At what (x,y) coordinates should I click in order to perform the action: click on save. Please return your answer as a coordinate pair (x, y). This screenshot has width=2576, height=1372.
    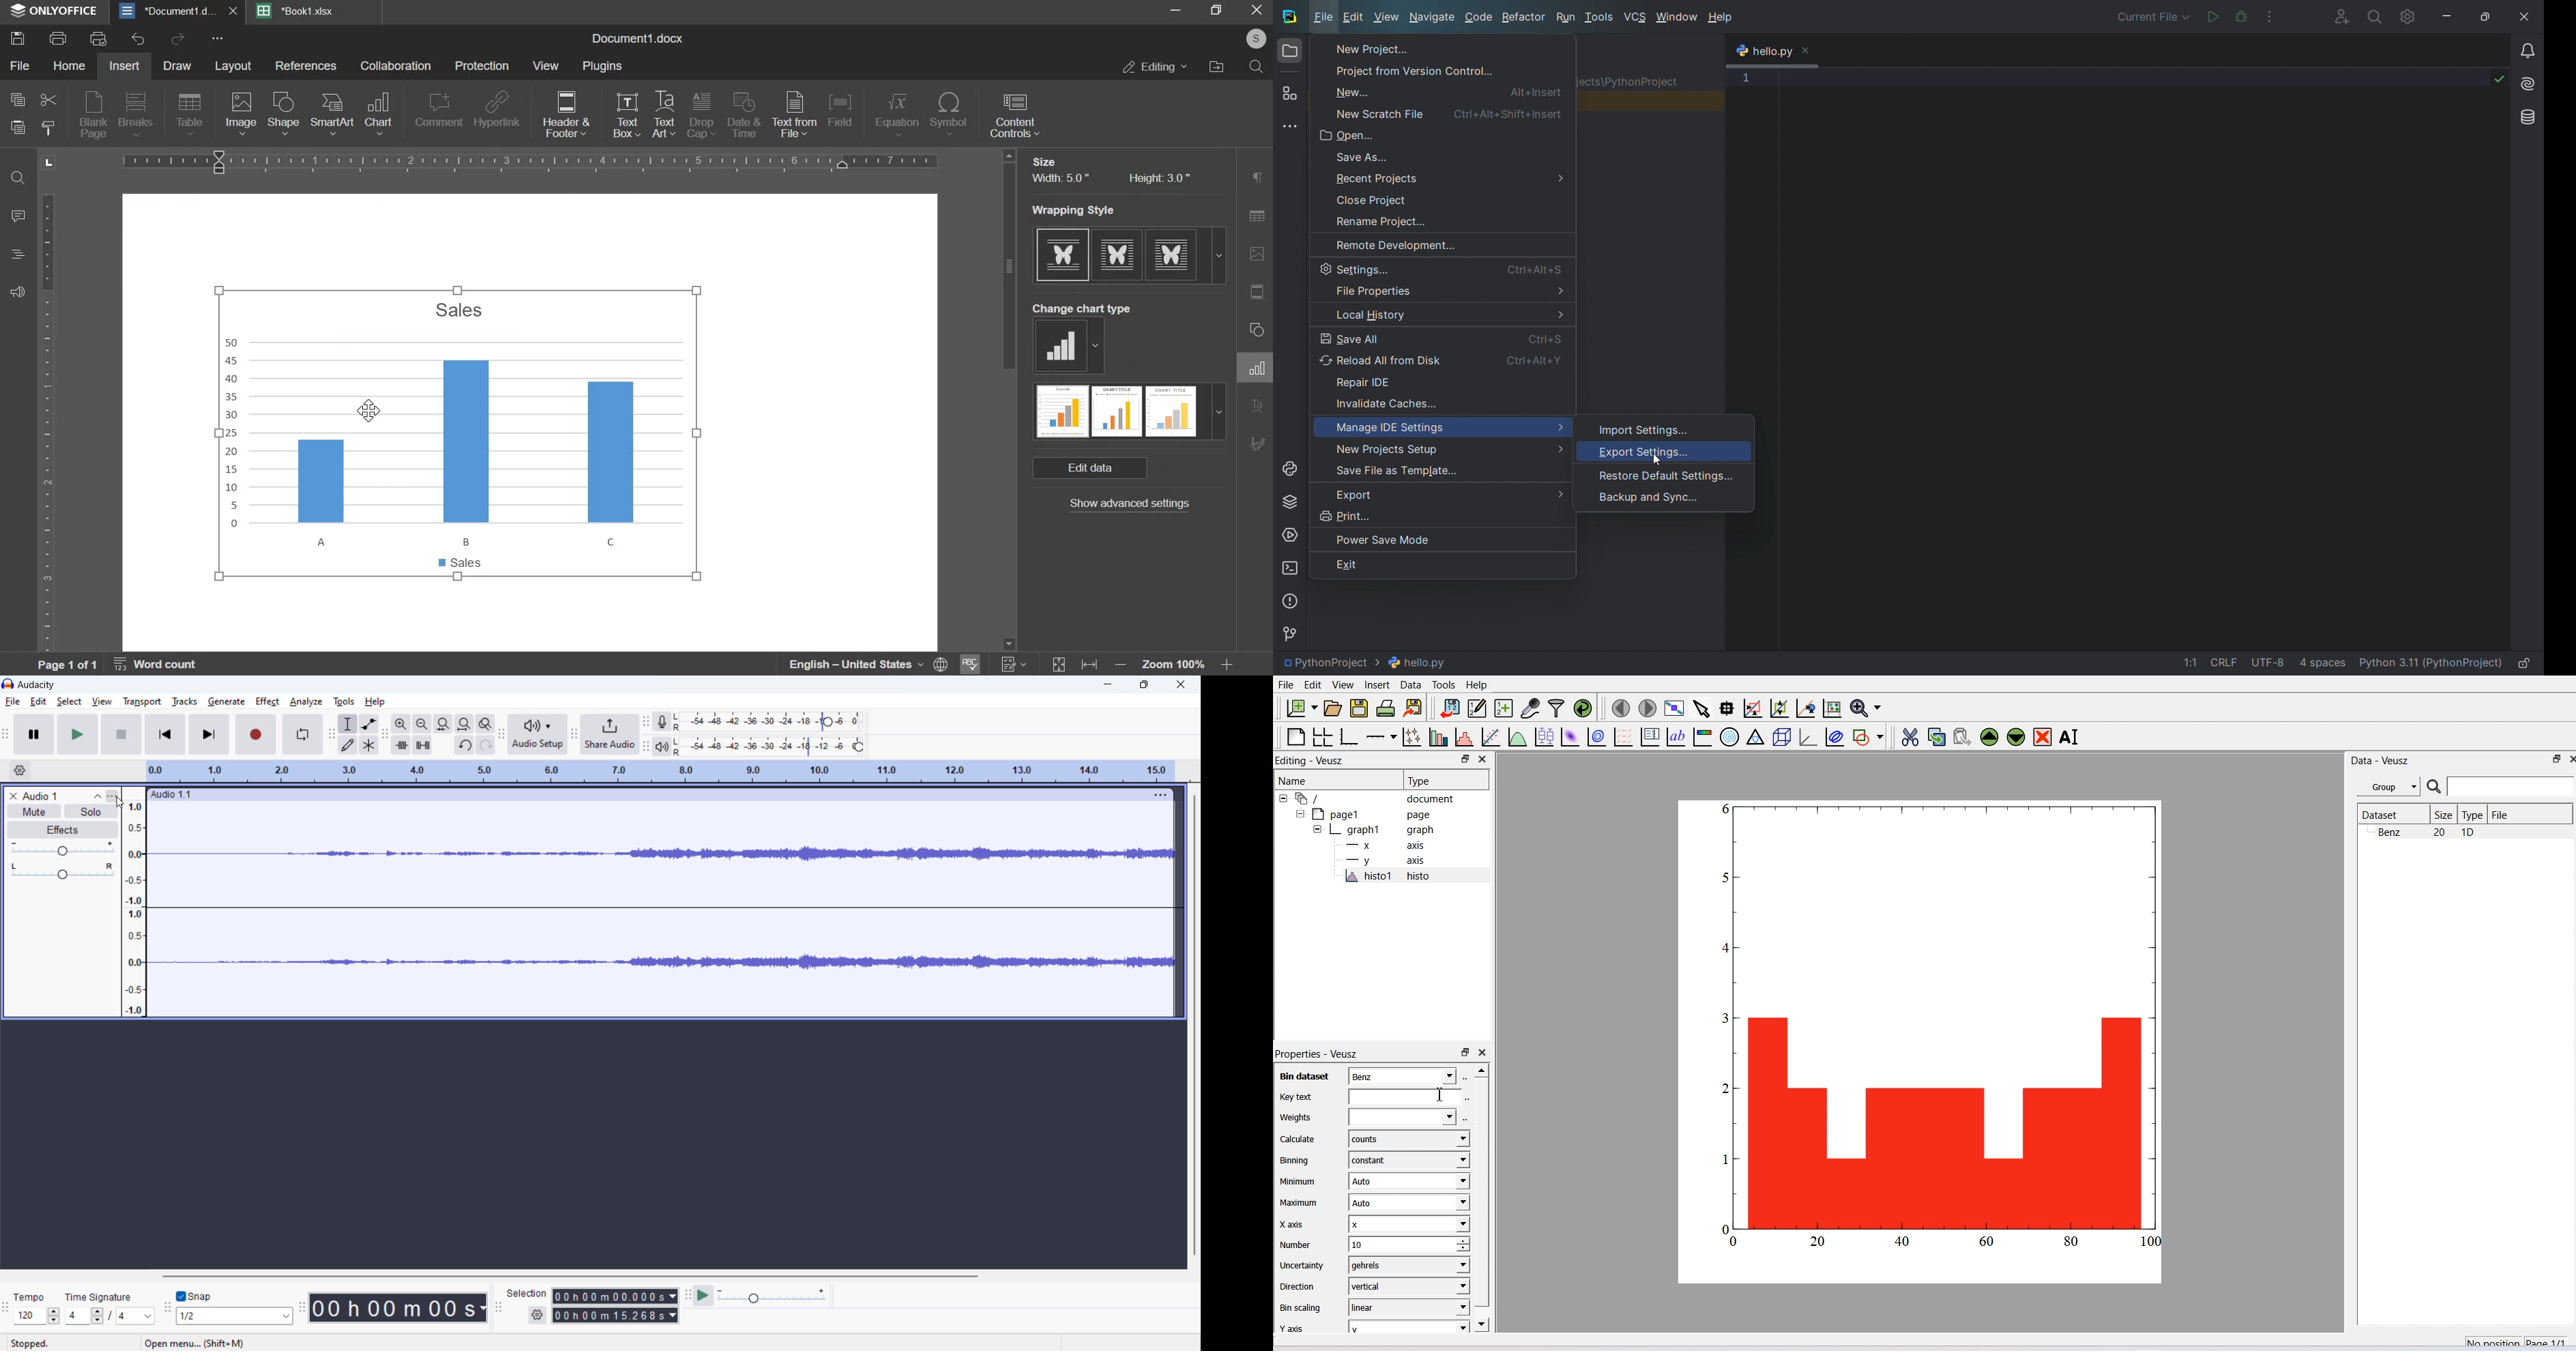
    Looking at the image, I should click on (17, 38).